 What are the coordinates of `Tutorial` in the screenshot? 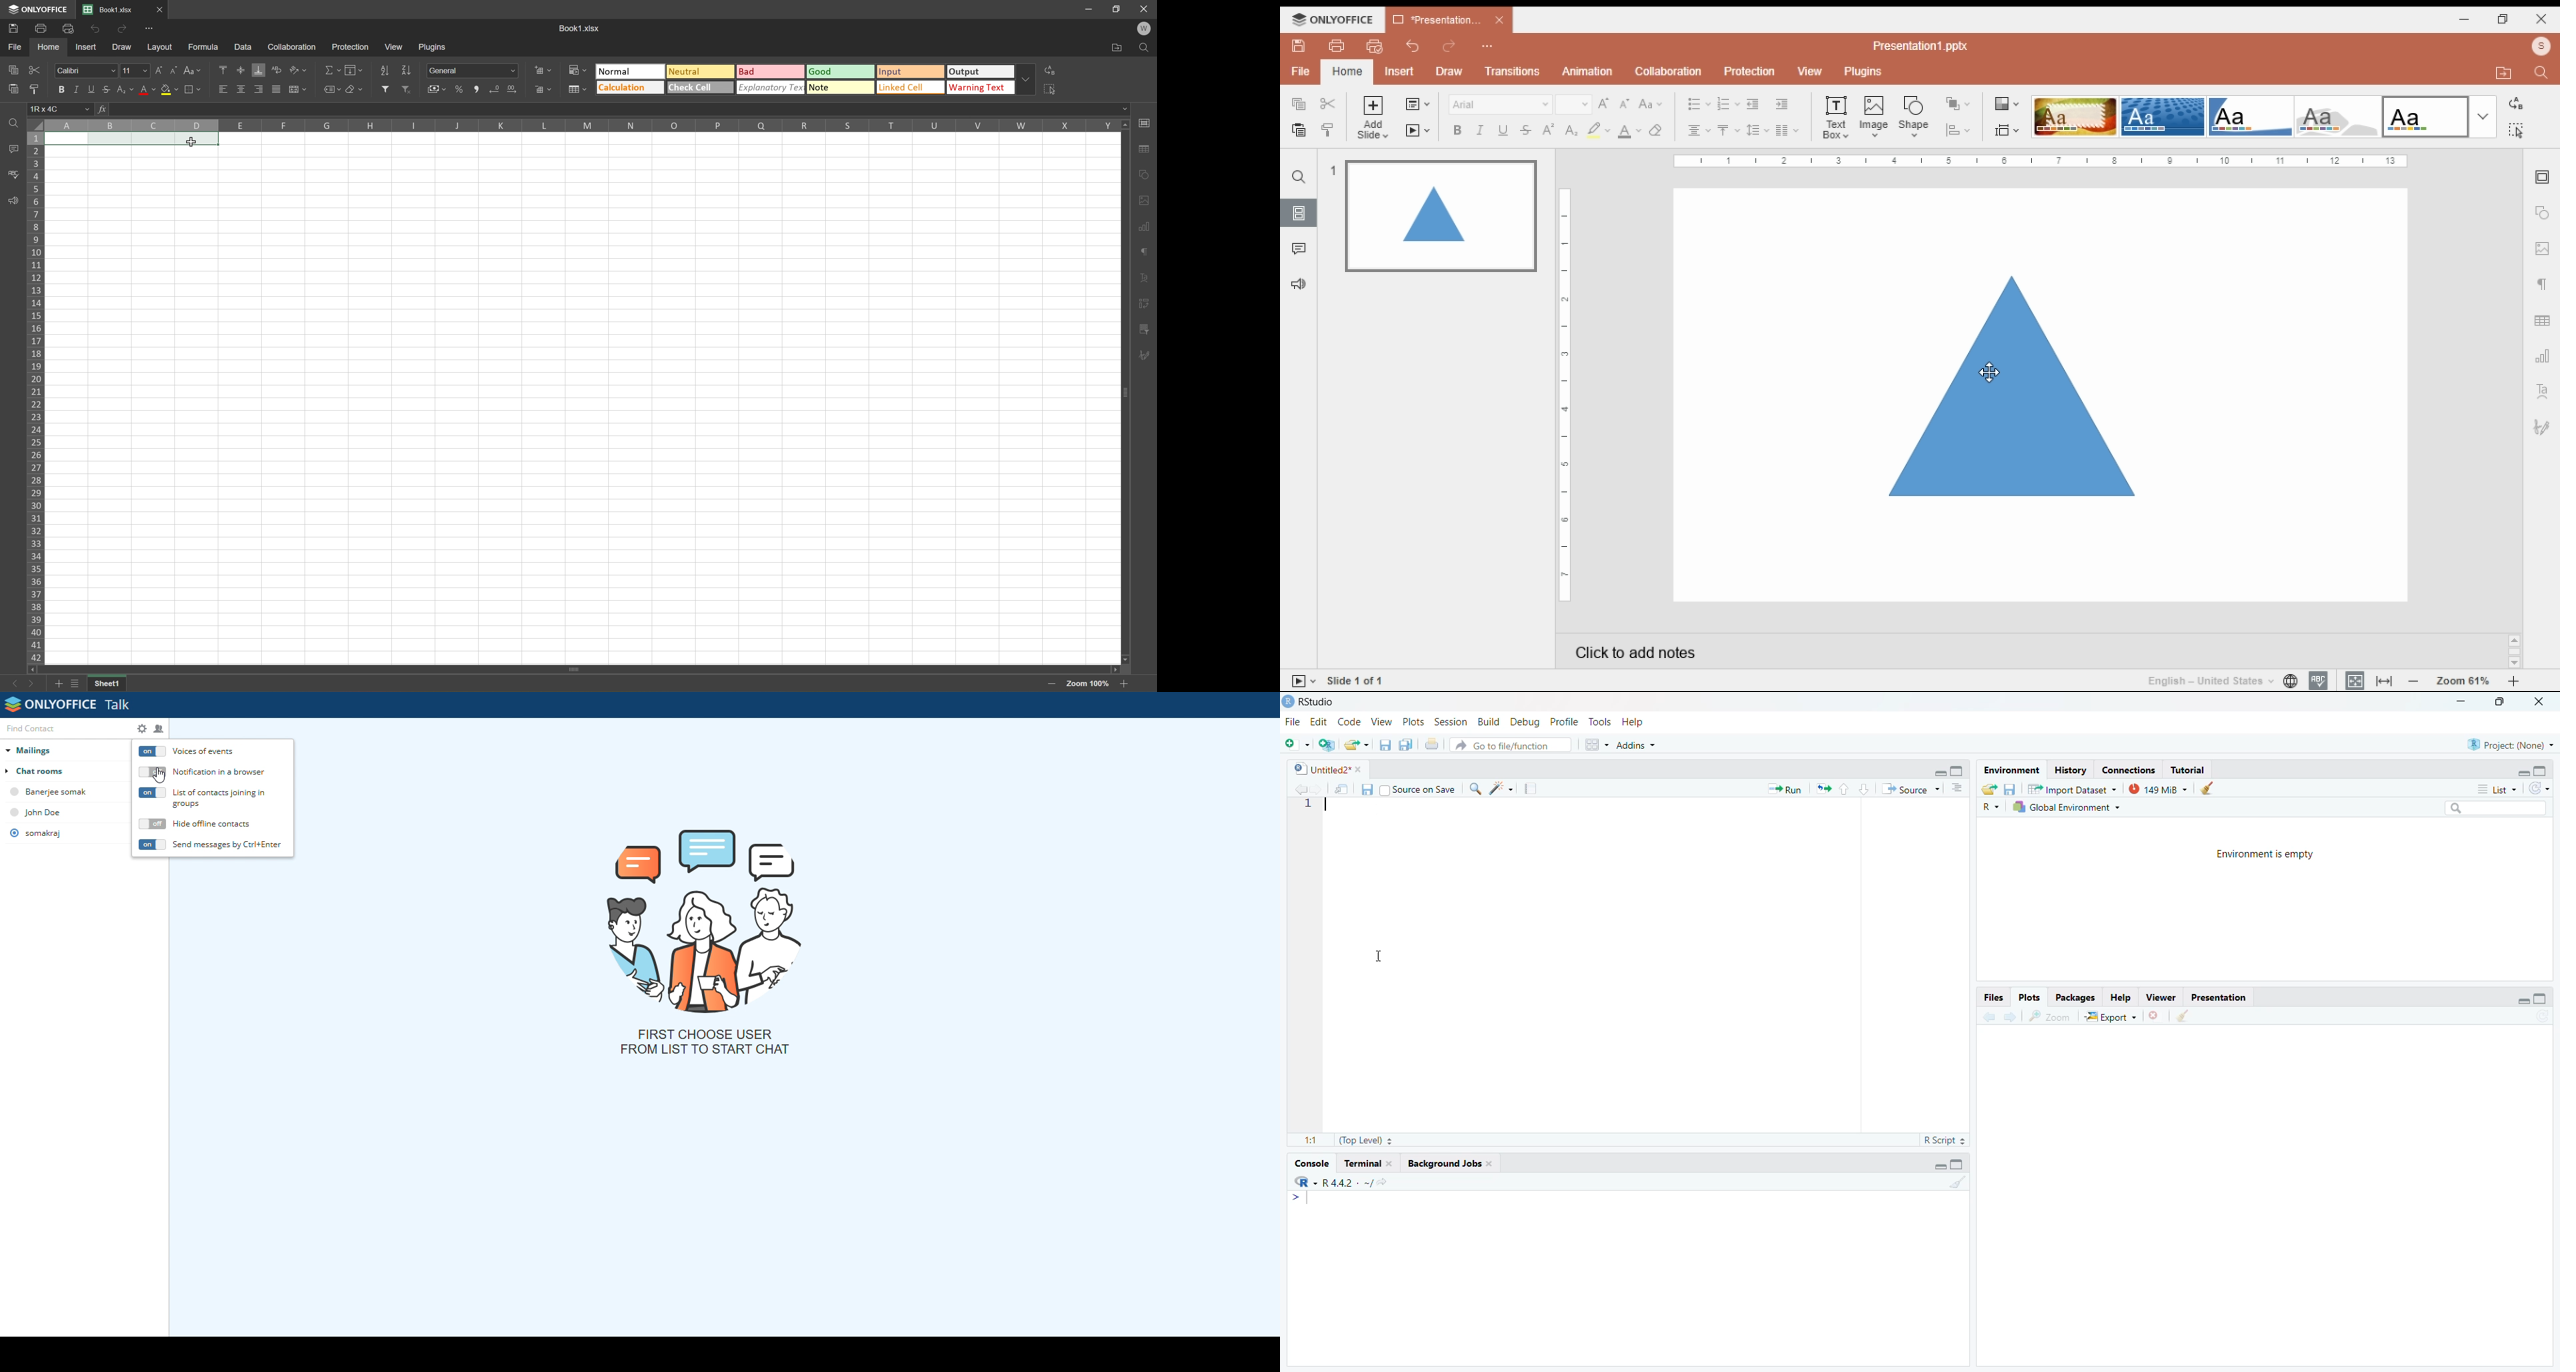 It's located at (2189, 770).